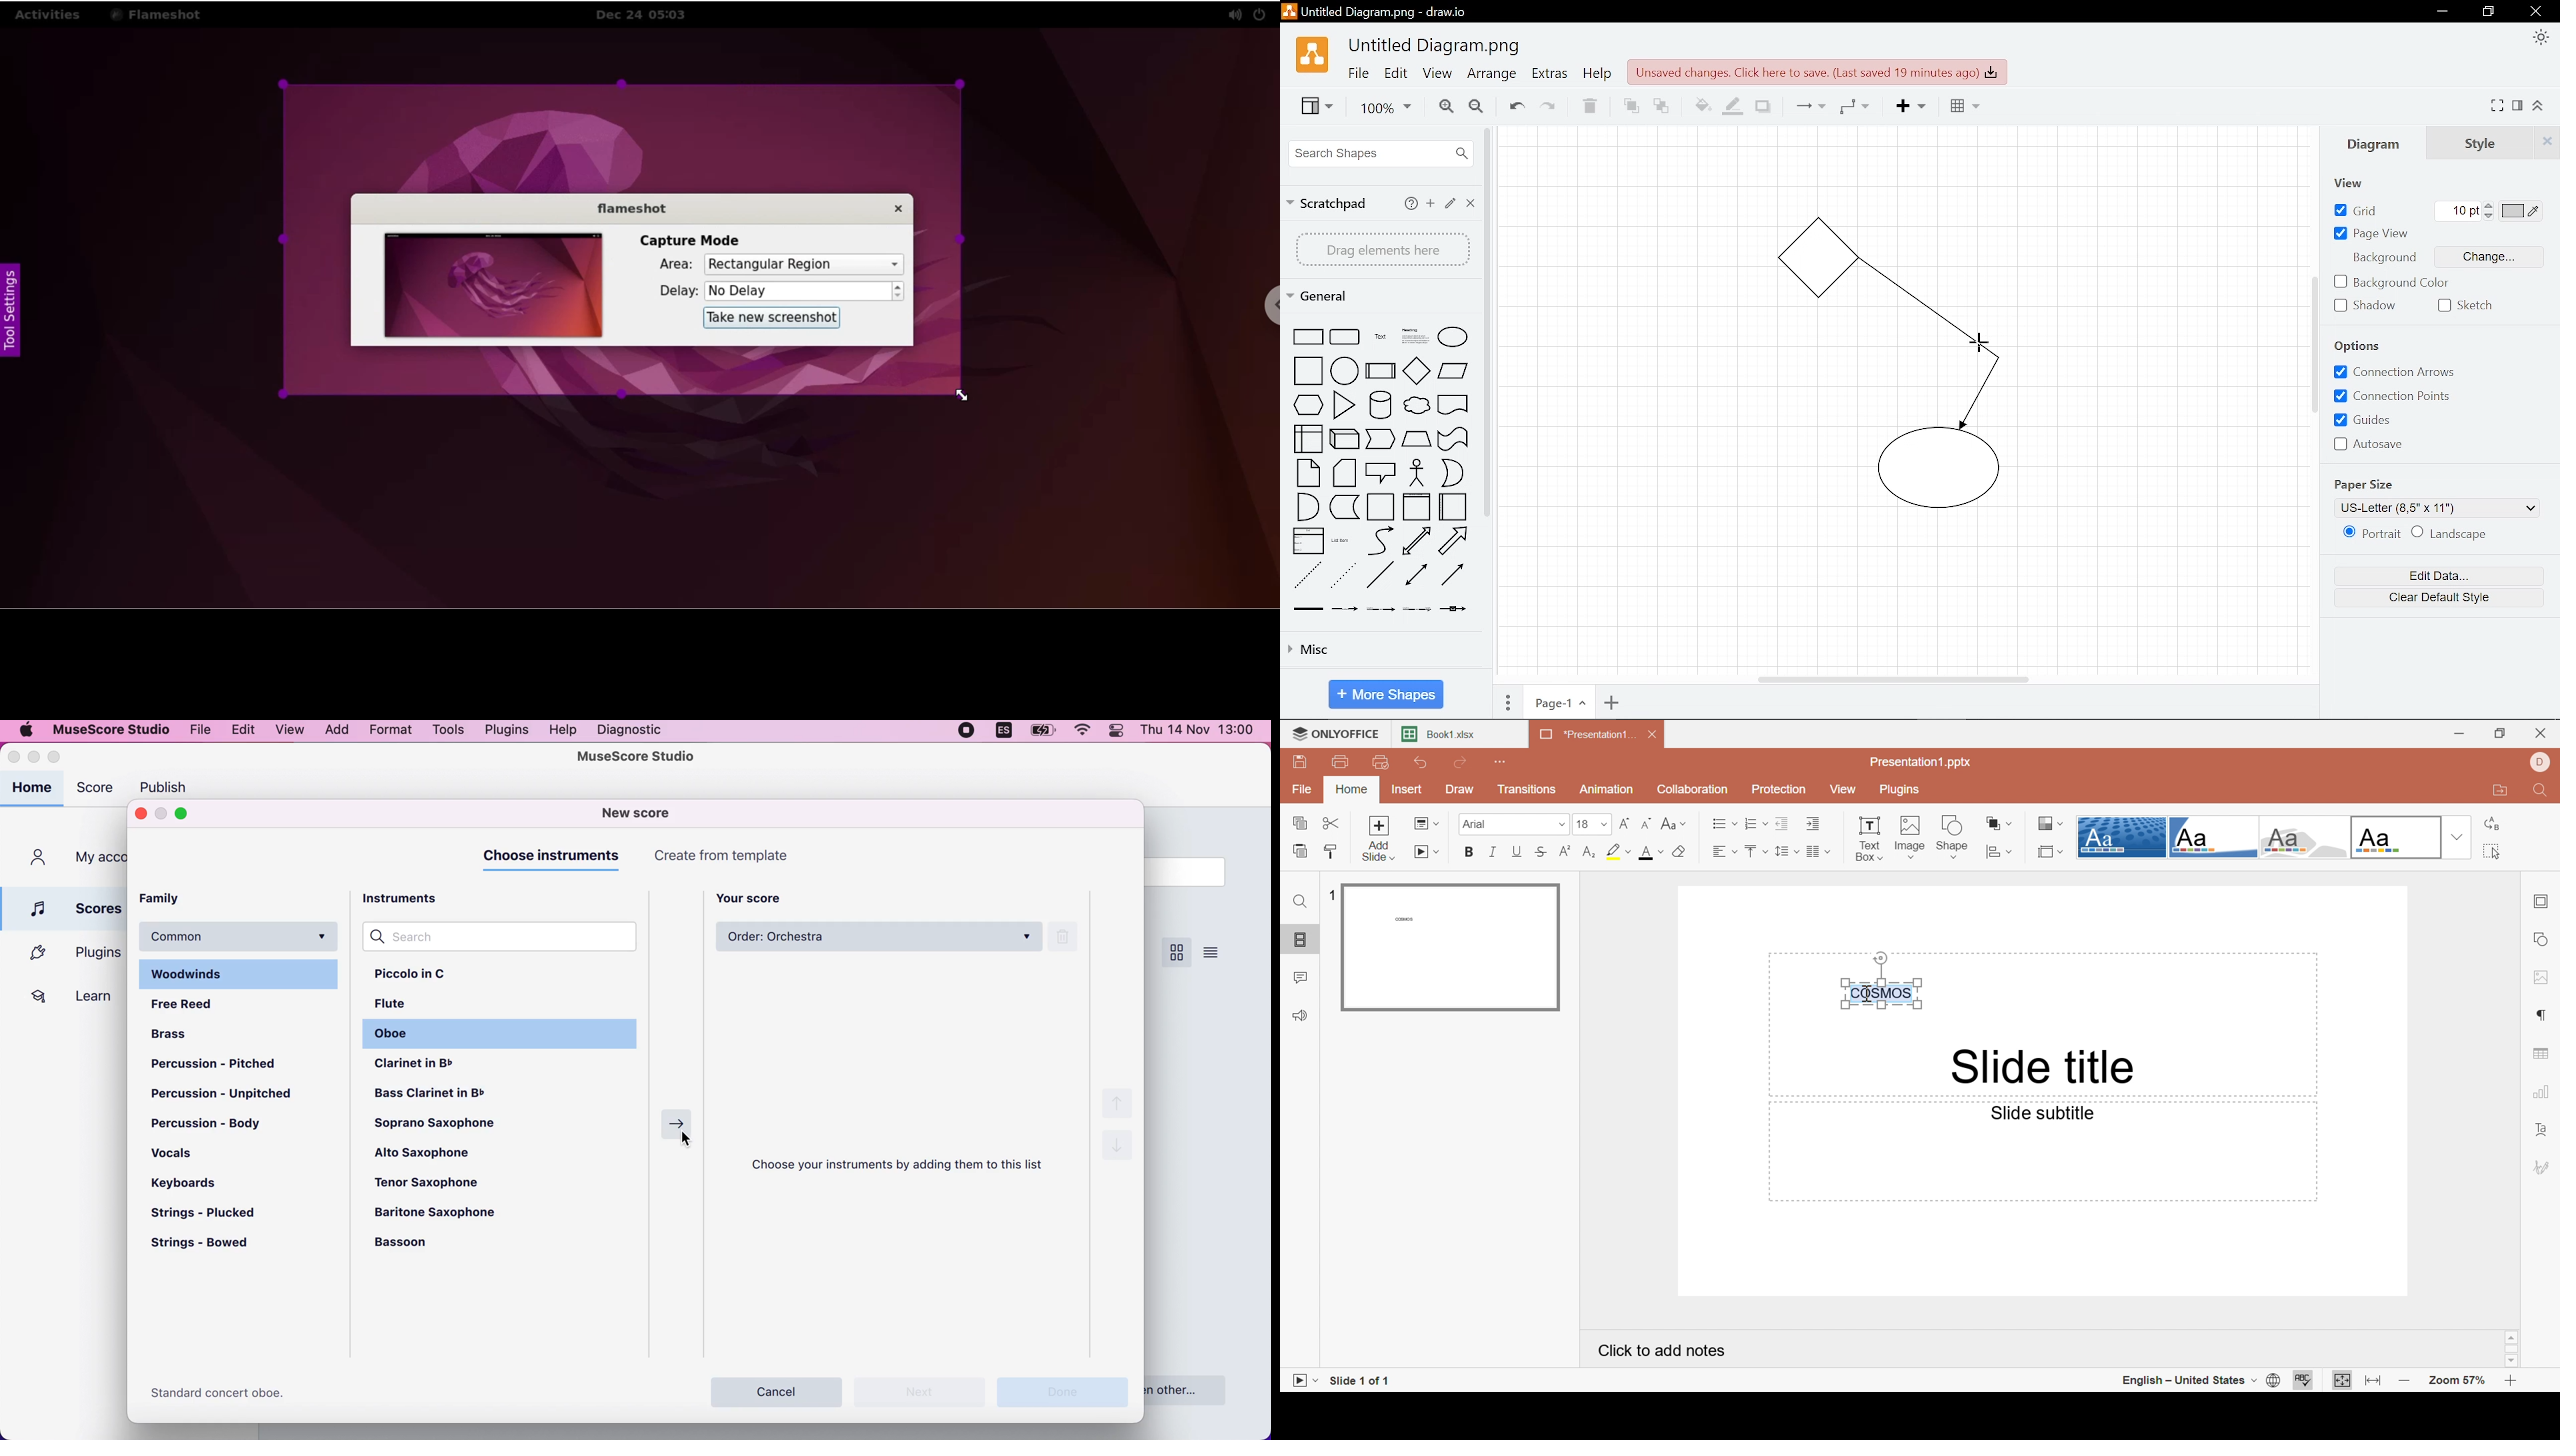  Describe the element at coordinates (1308, 1381) in the screenshot. I see `Start Slideshow` at that location.